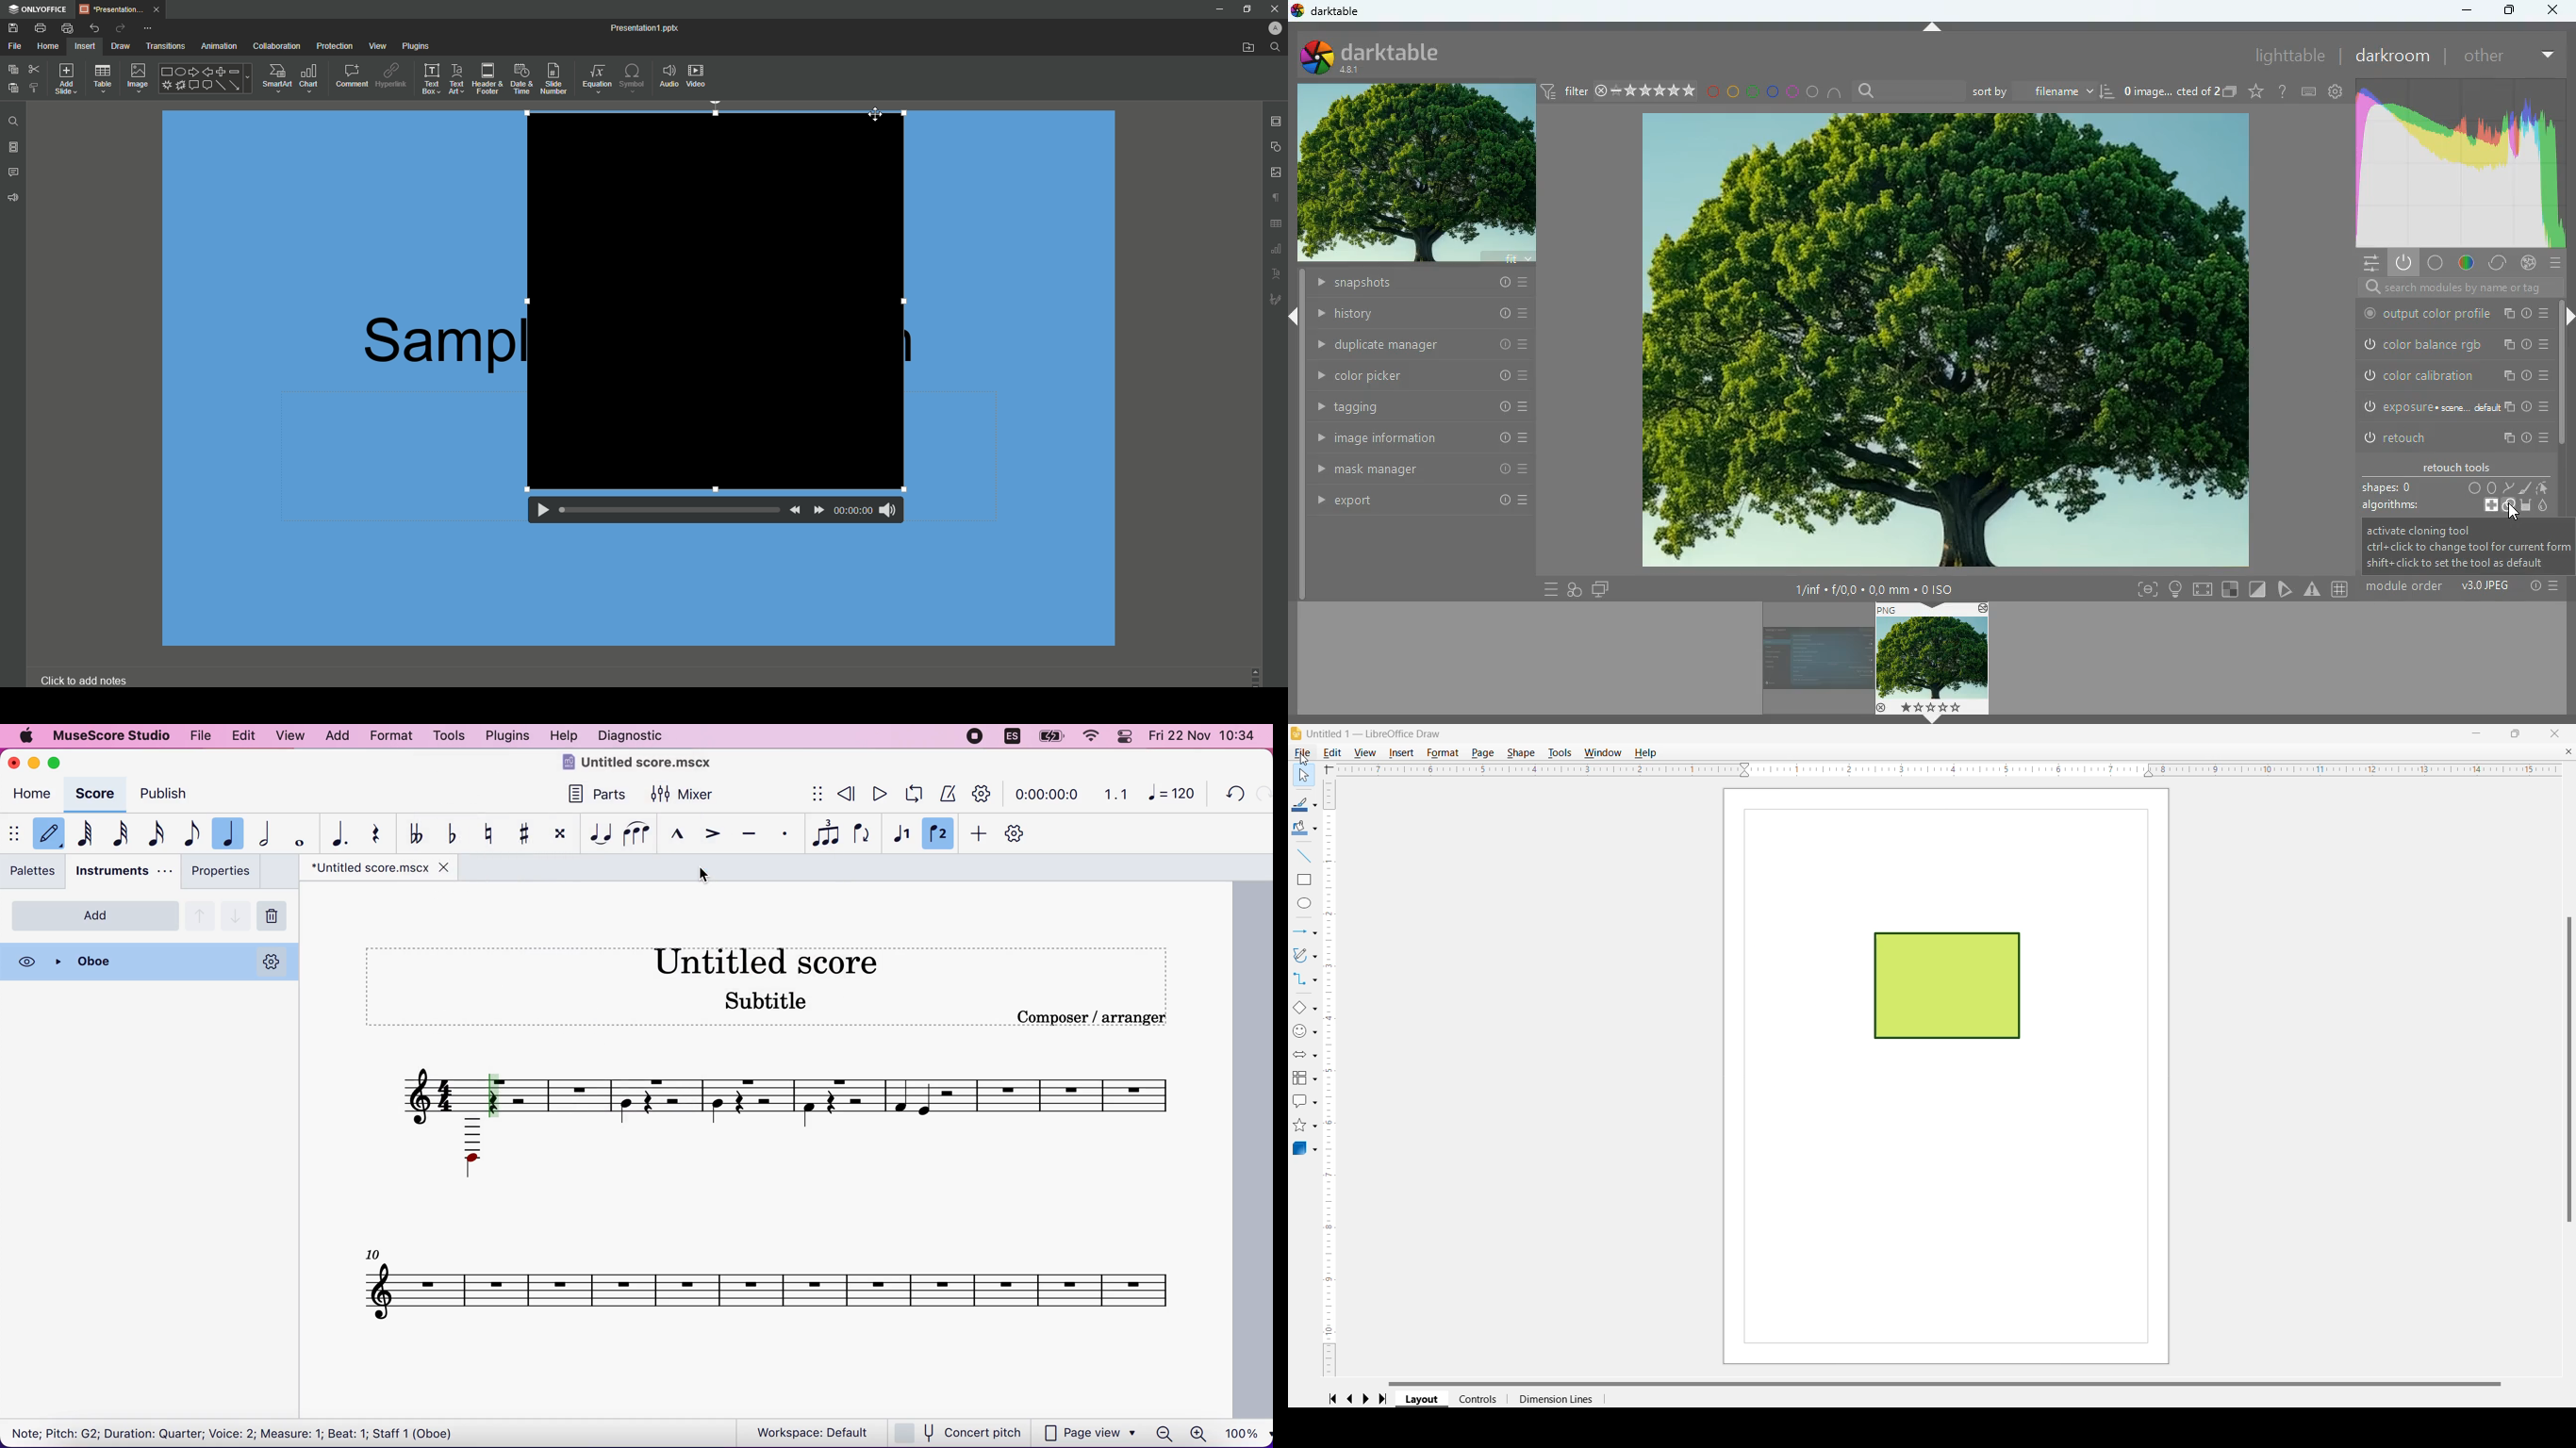 This screenshot has height=1456, width=2576. I want to click on Symbol, so click(633, 78).